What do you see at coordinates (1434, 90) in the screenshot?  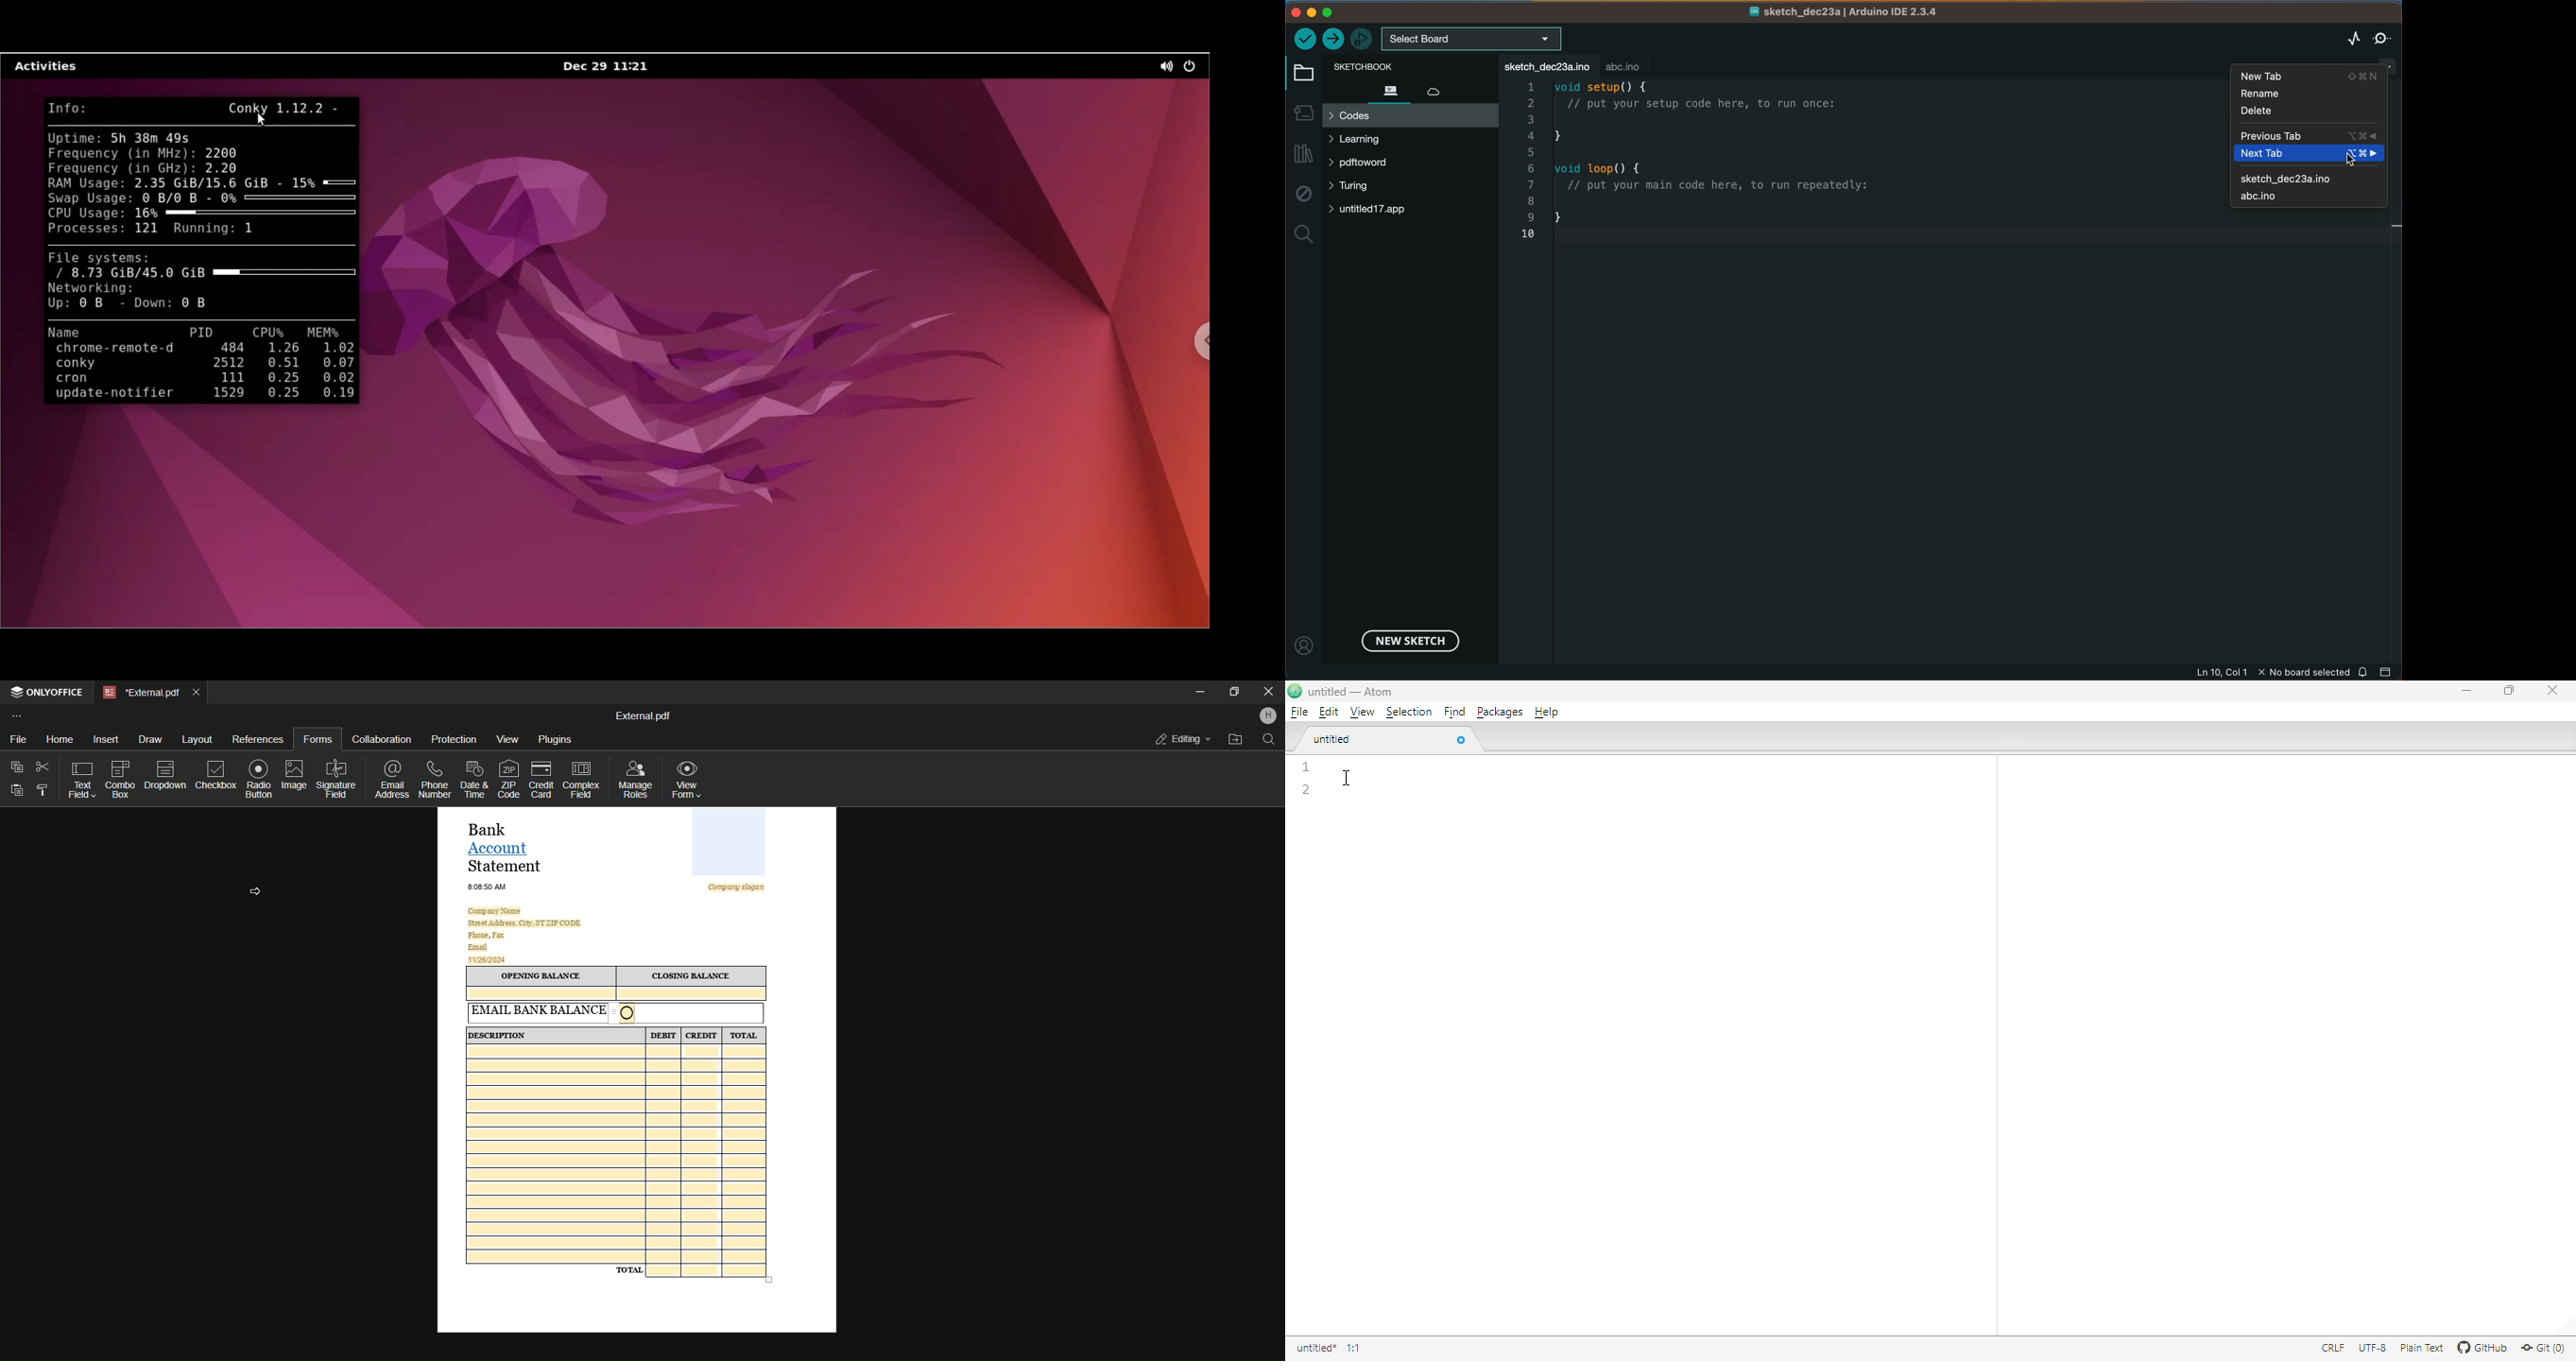 I see `cloud` at bounding box center [1434, 90].